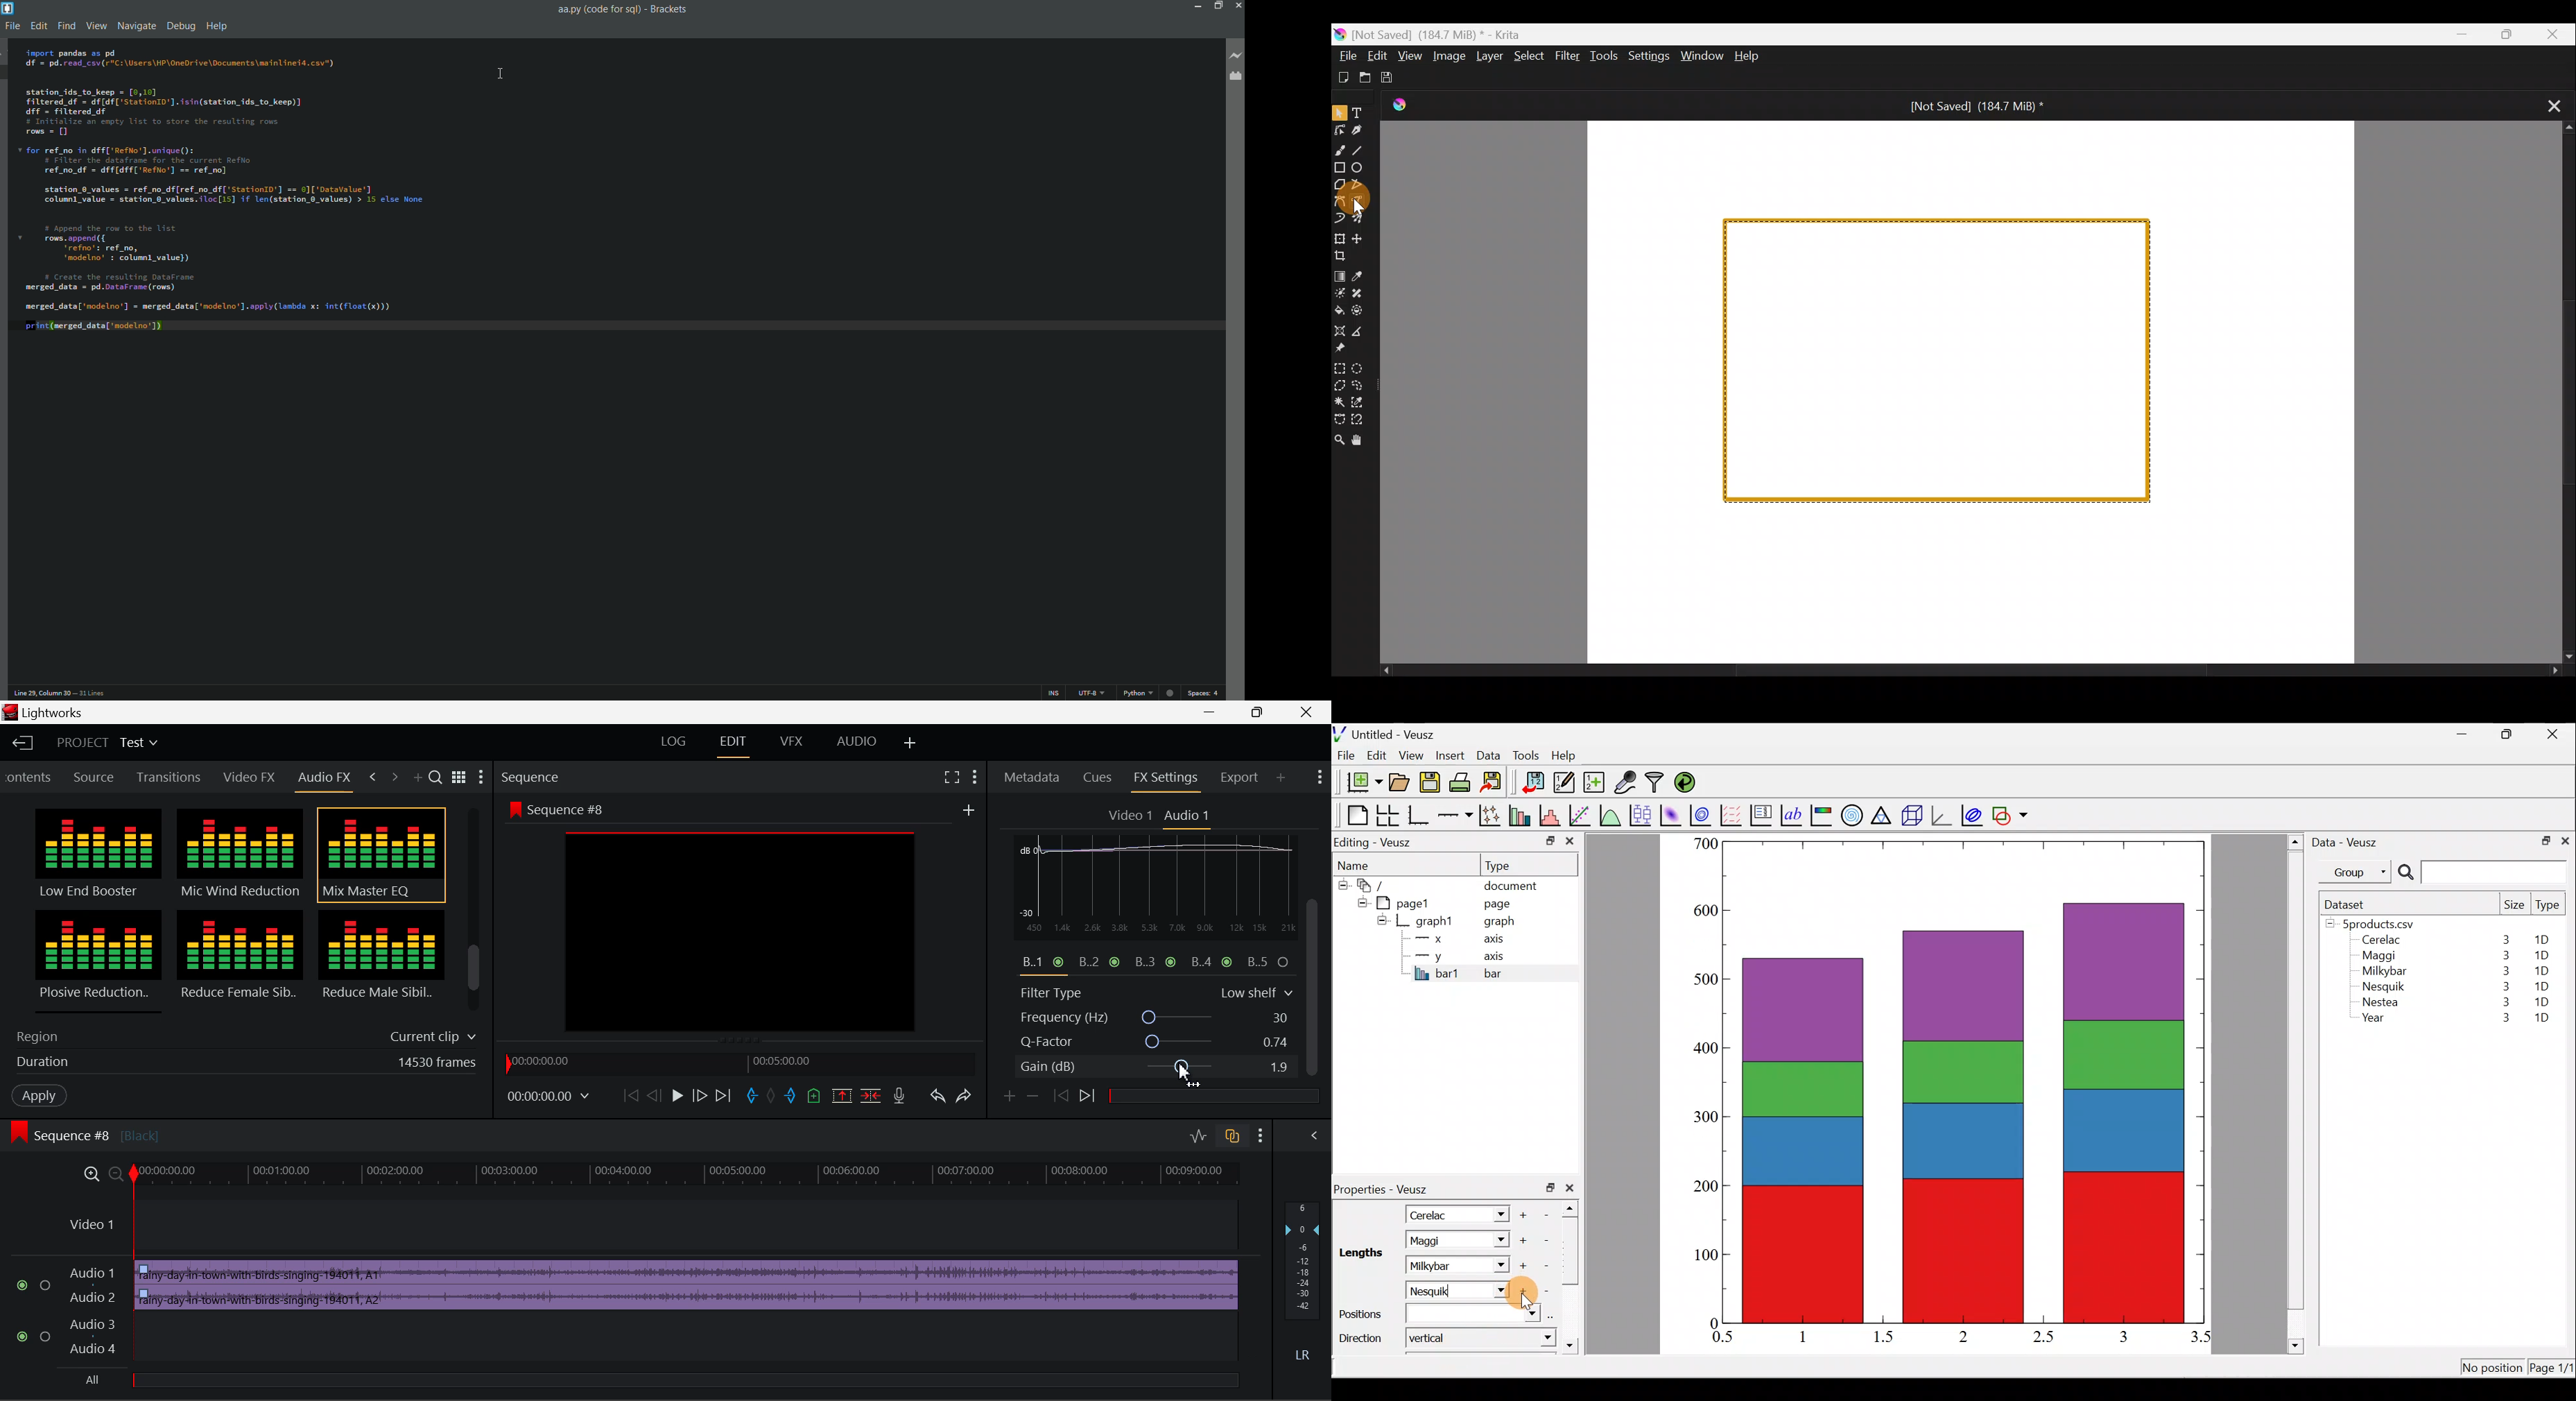 The image size is (2576, 1428). I want to click on axis, so click(1500, 957).